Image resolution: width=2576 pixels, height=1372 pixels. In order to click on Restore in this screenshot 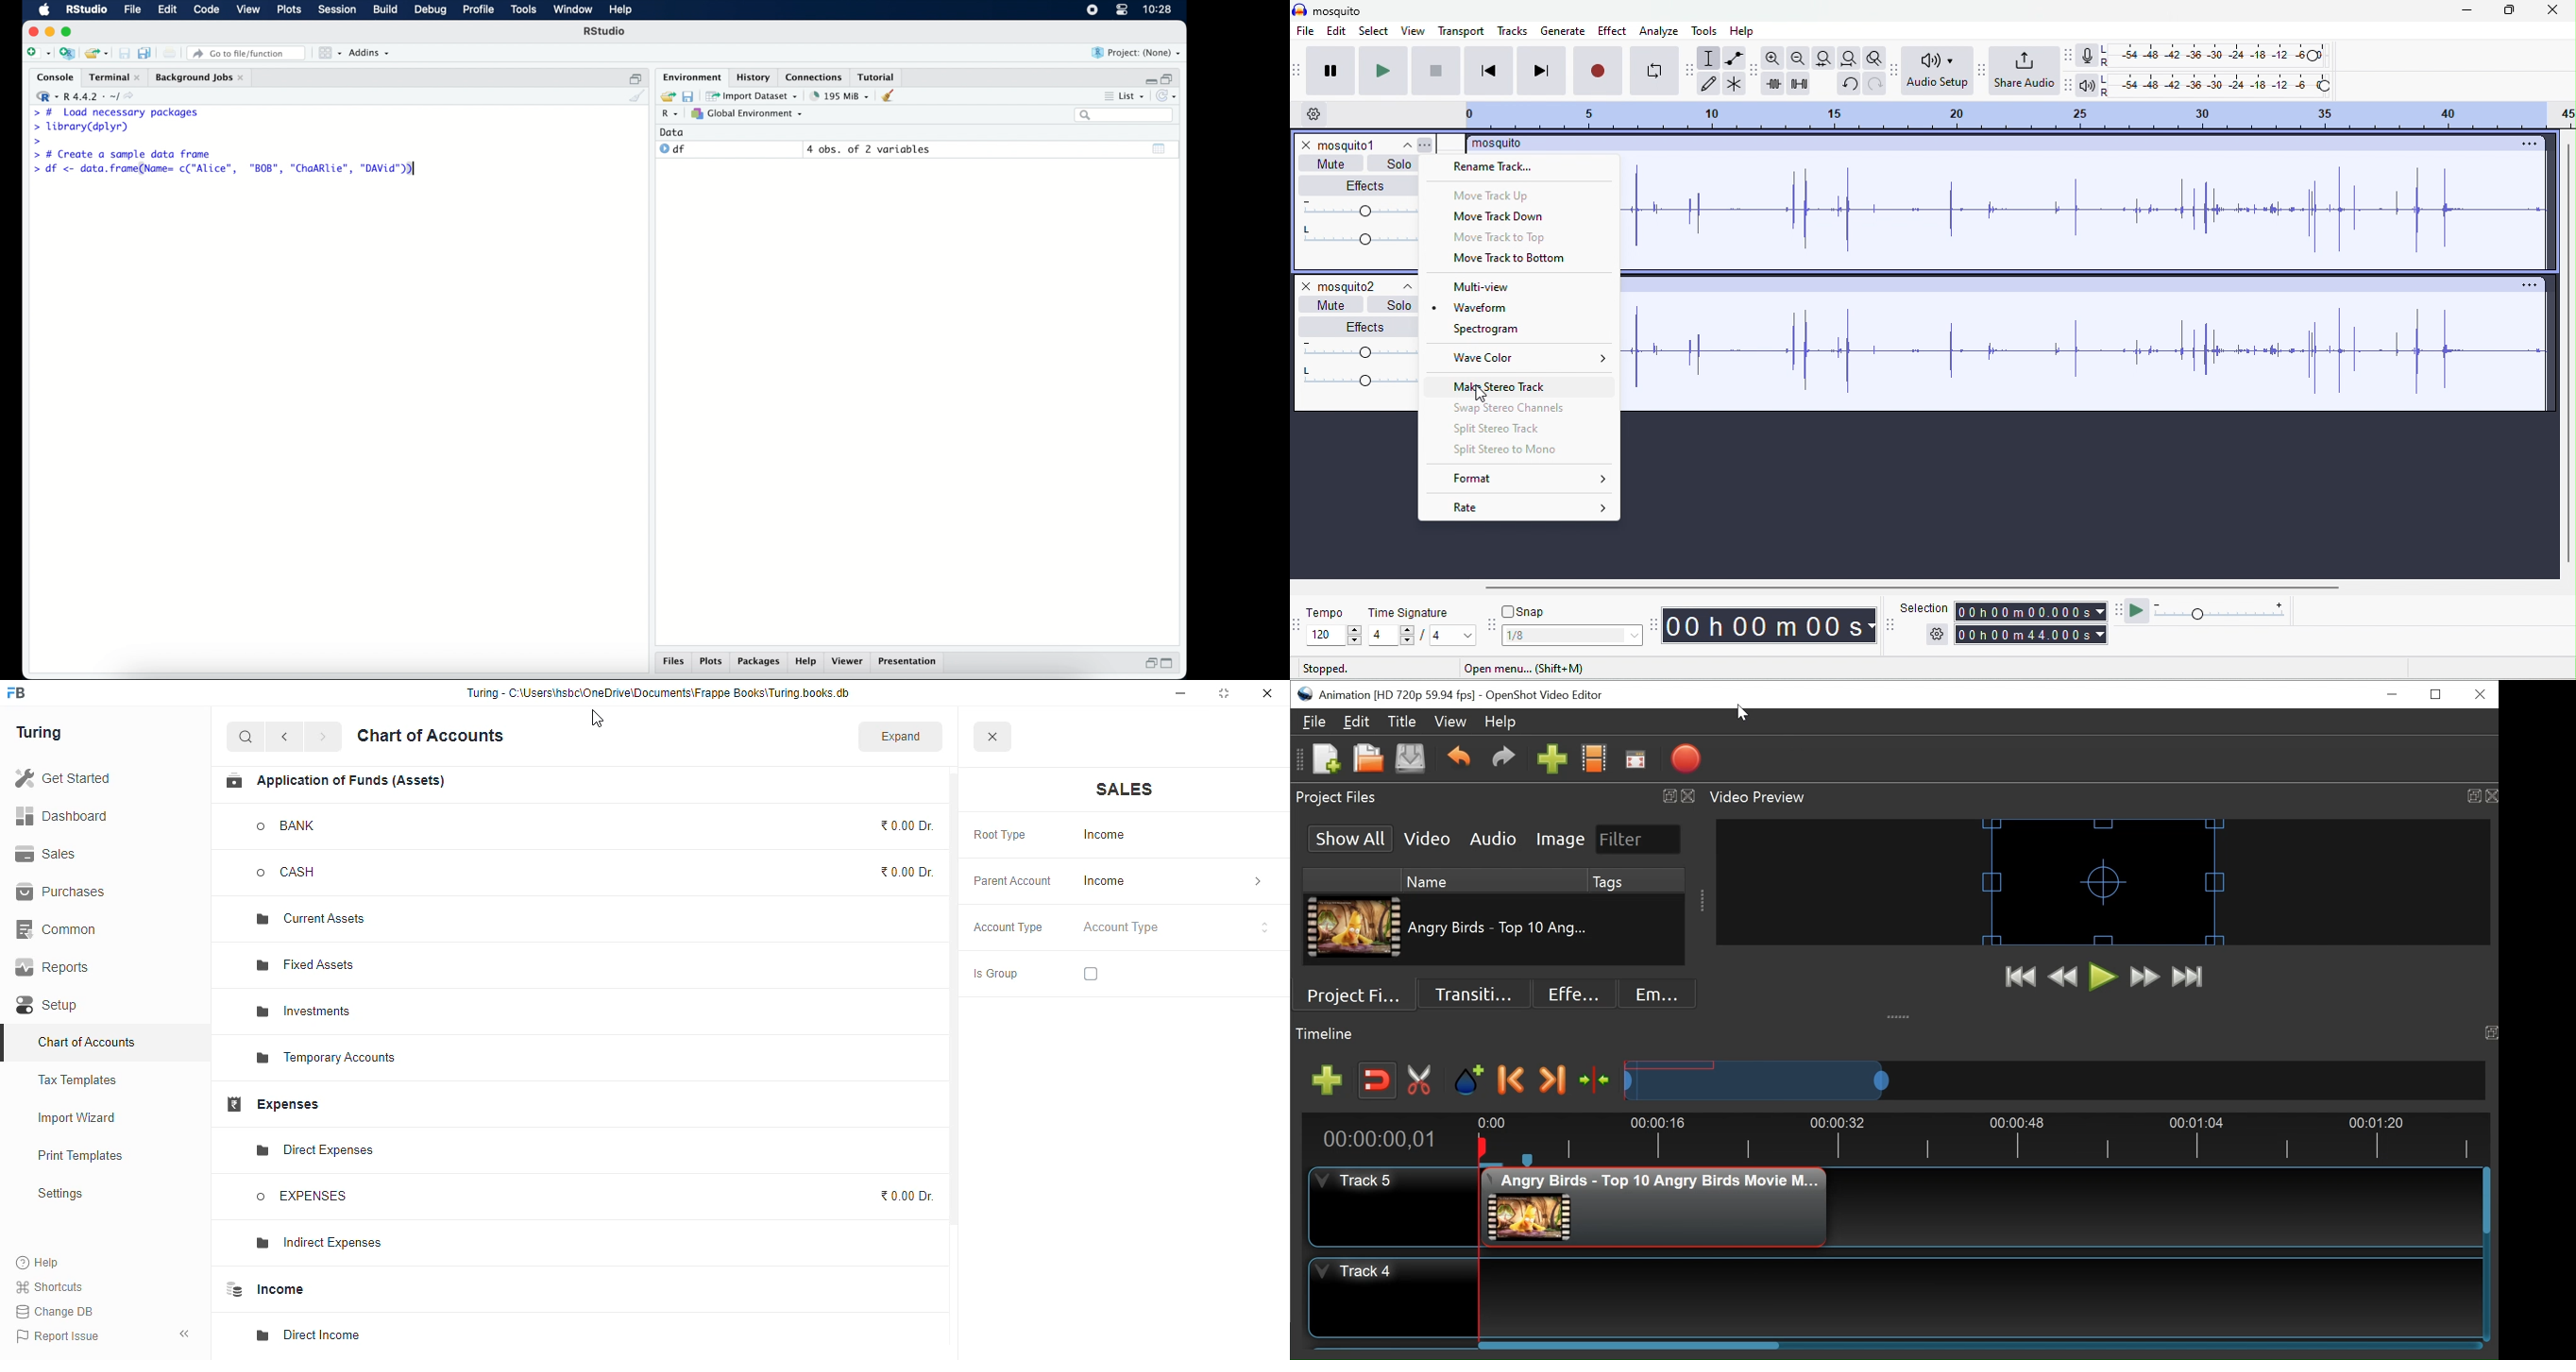, I will do `click(2435, 694)`.